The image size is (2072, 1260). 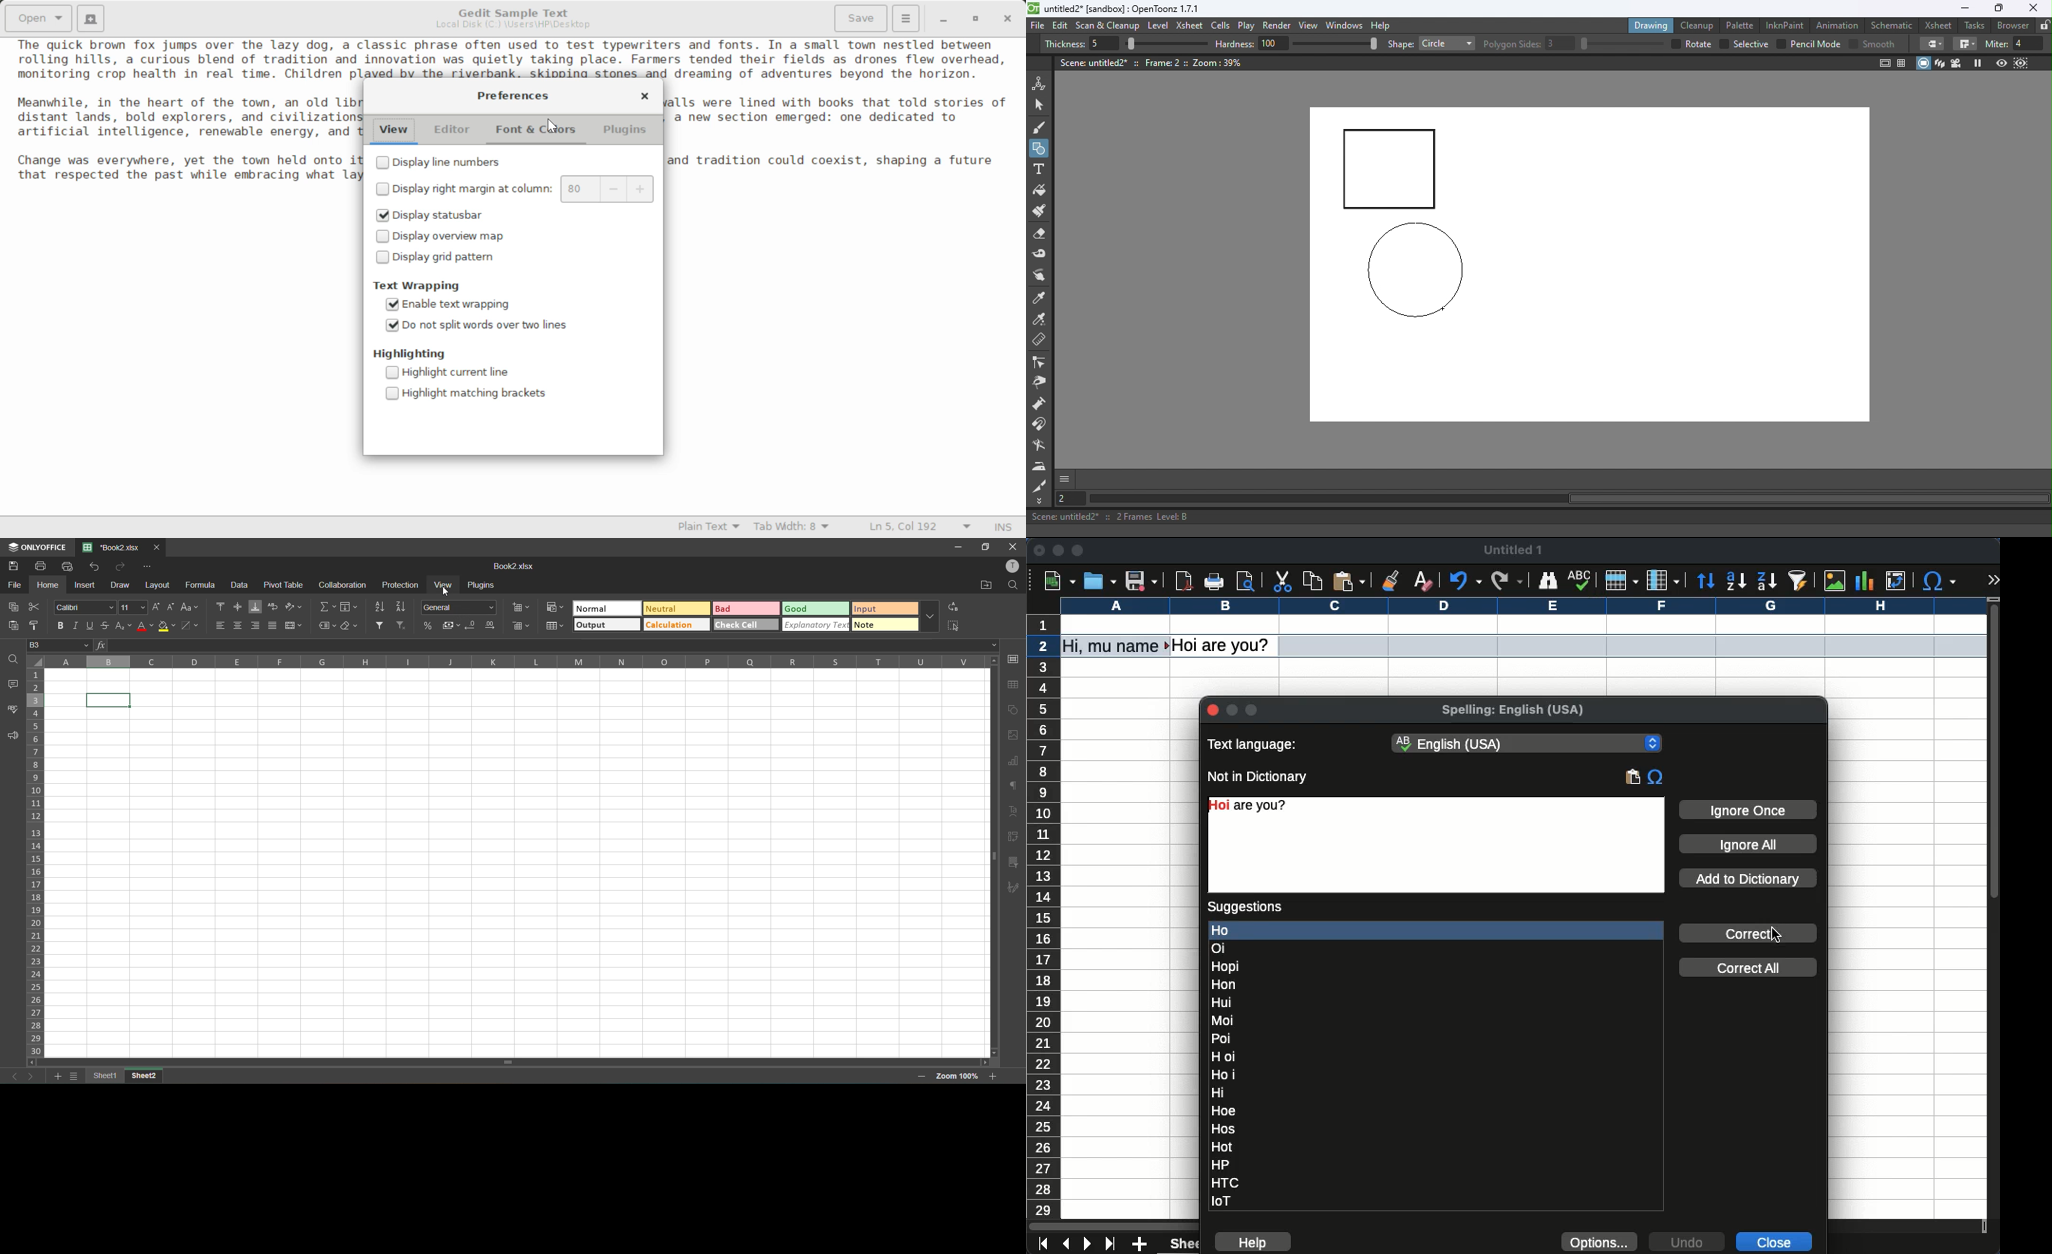 What do you see at coordinates (1254, 1243) in the screenshot?
I see `help` at bounding box center [1254, 1243].